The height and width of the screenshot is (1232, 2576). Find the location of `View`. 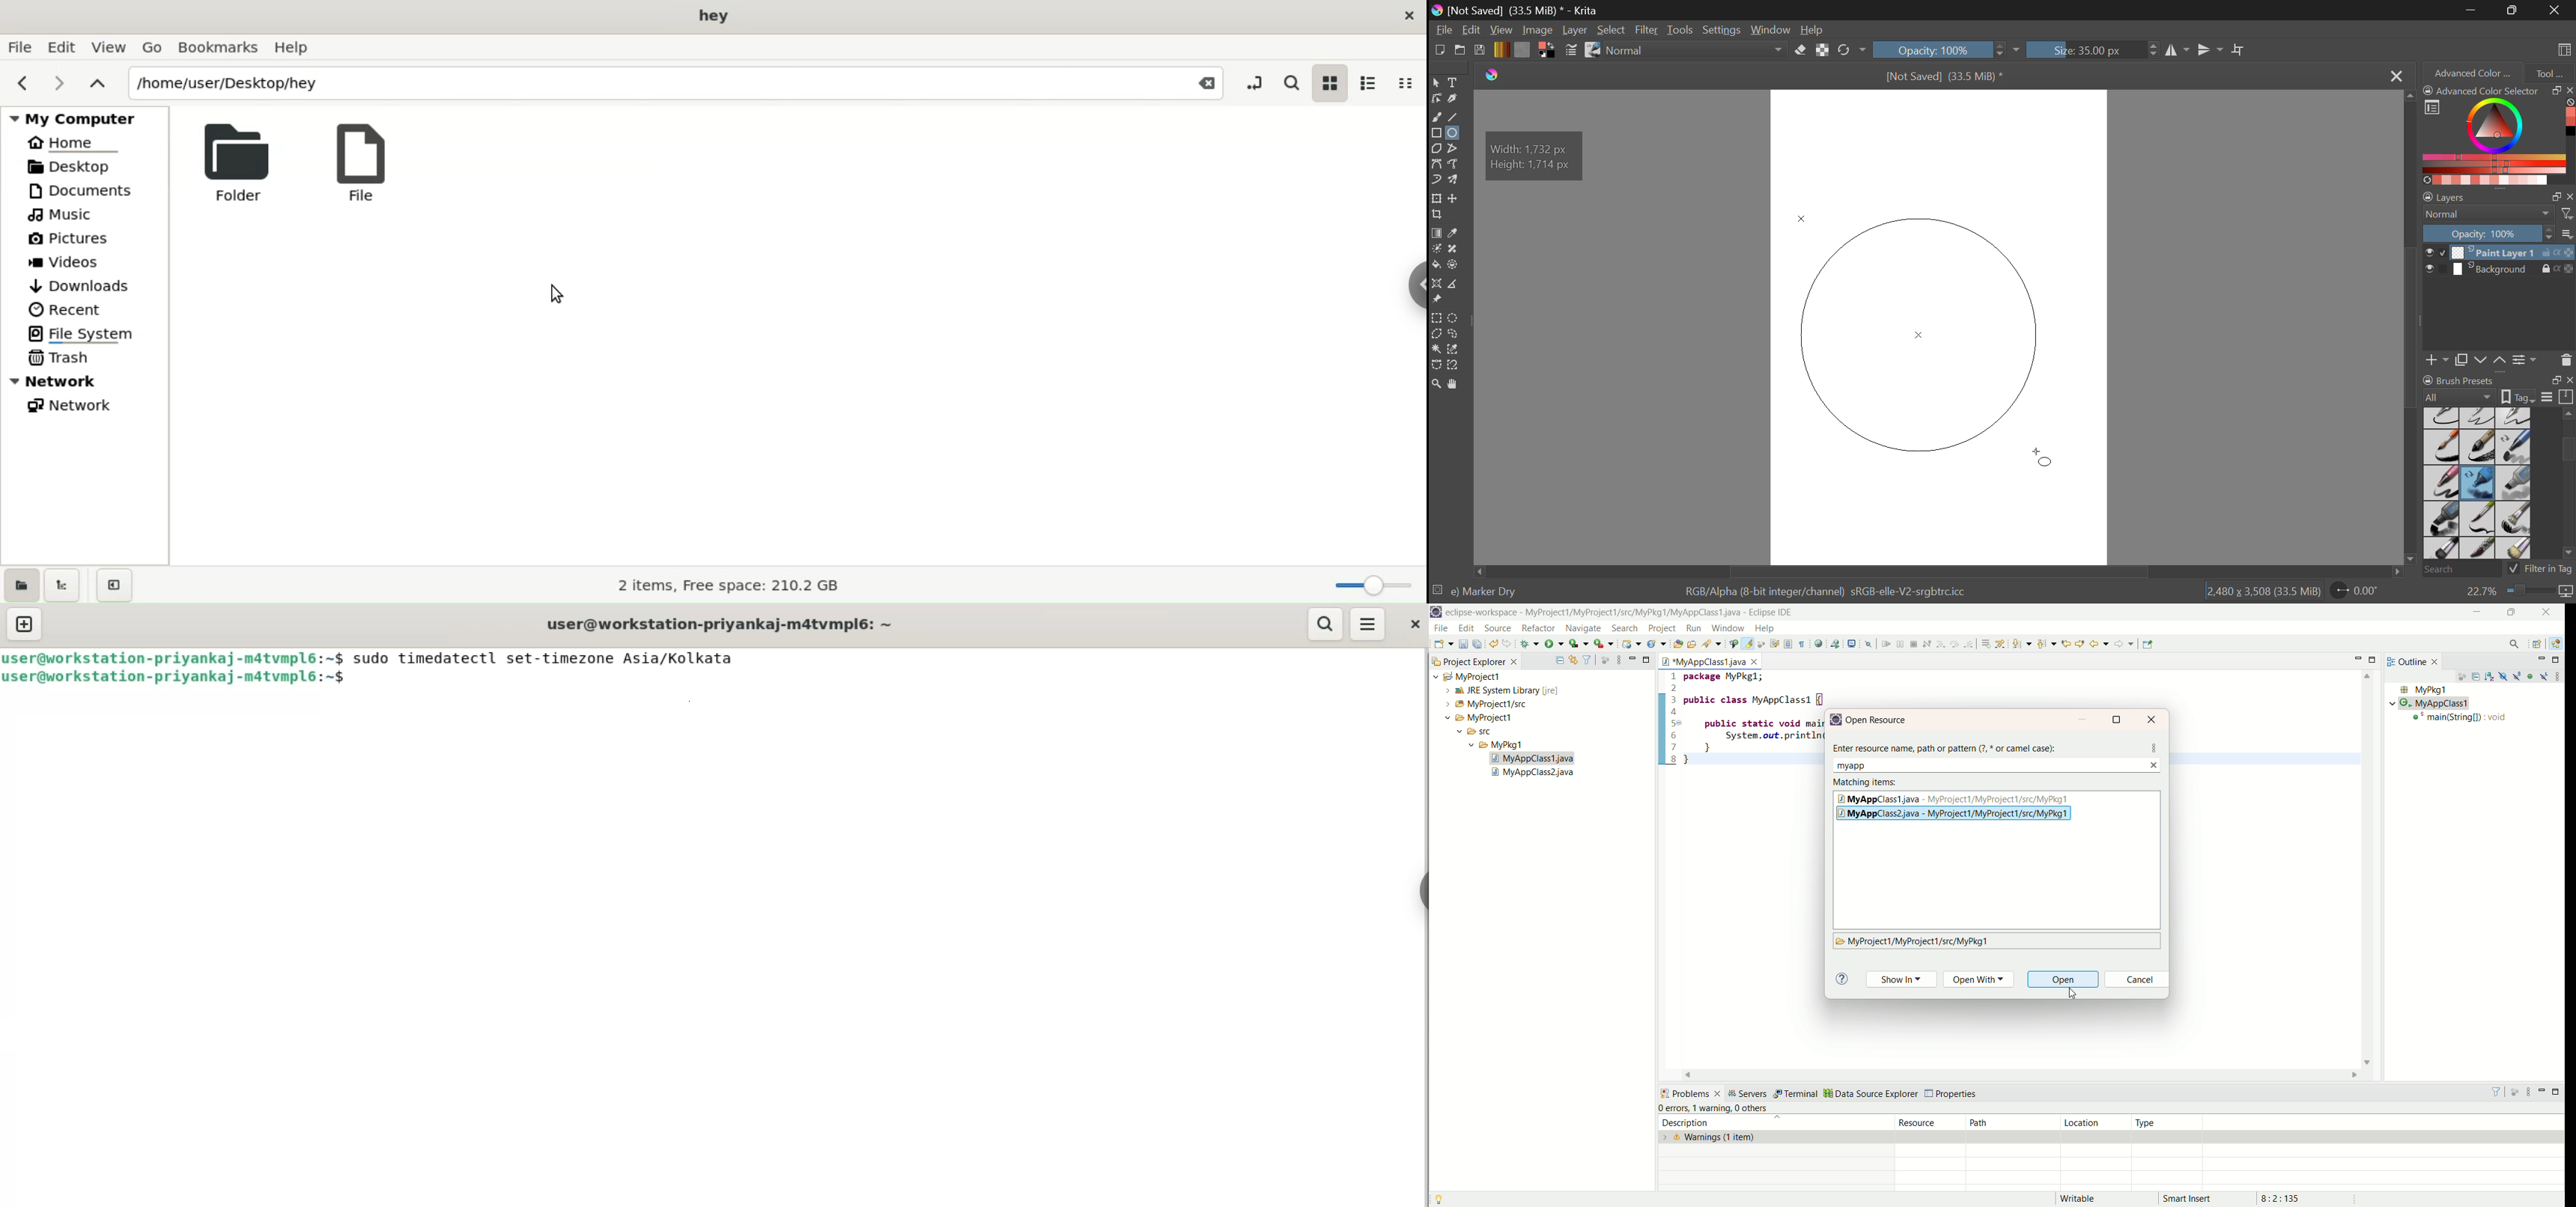

View is located at coordinates (1503, 30).